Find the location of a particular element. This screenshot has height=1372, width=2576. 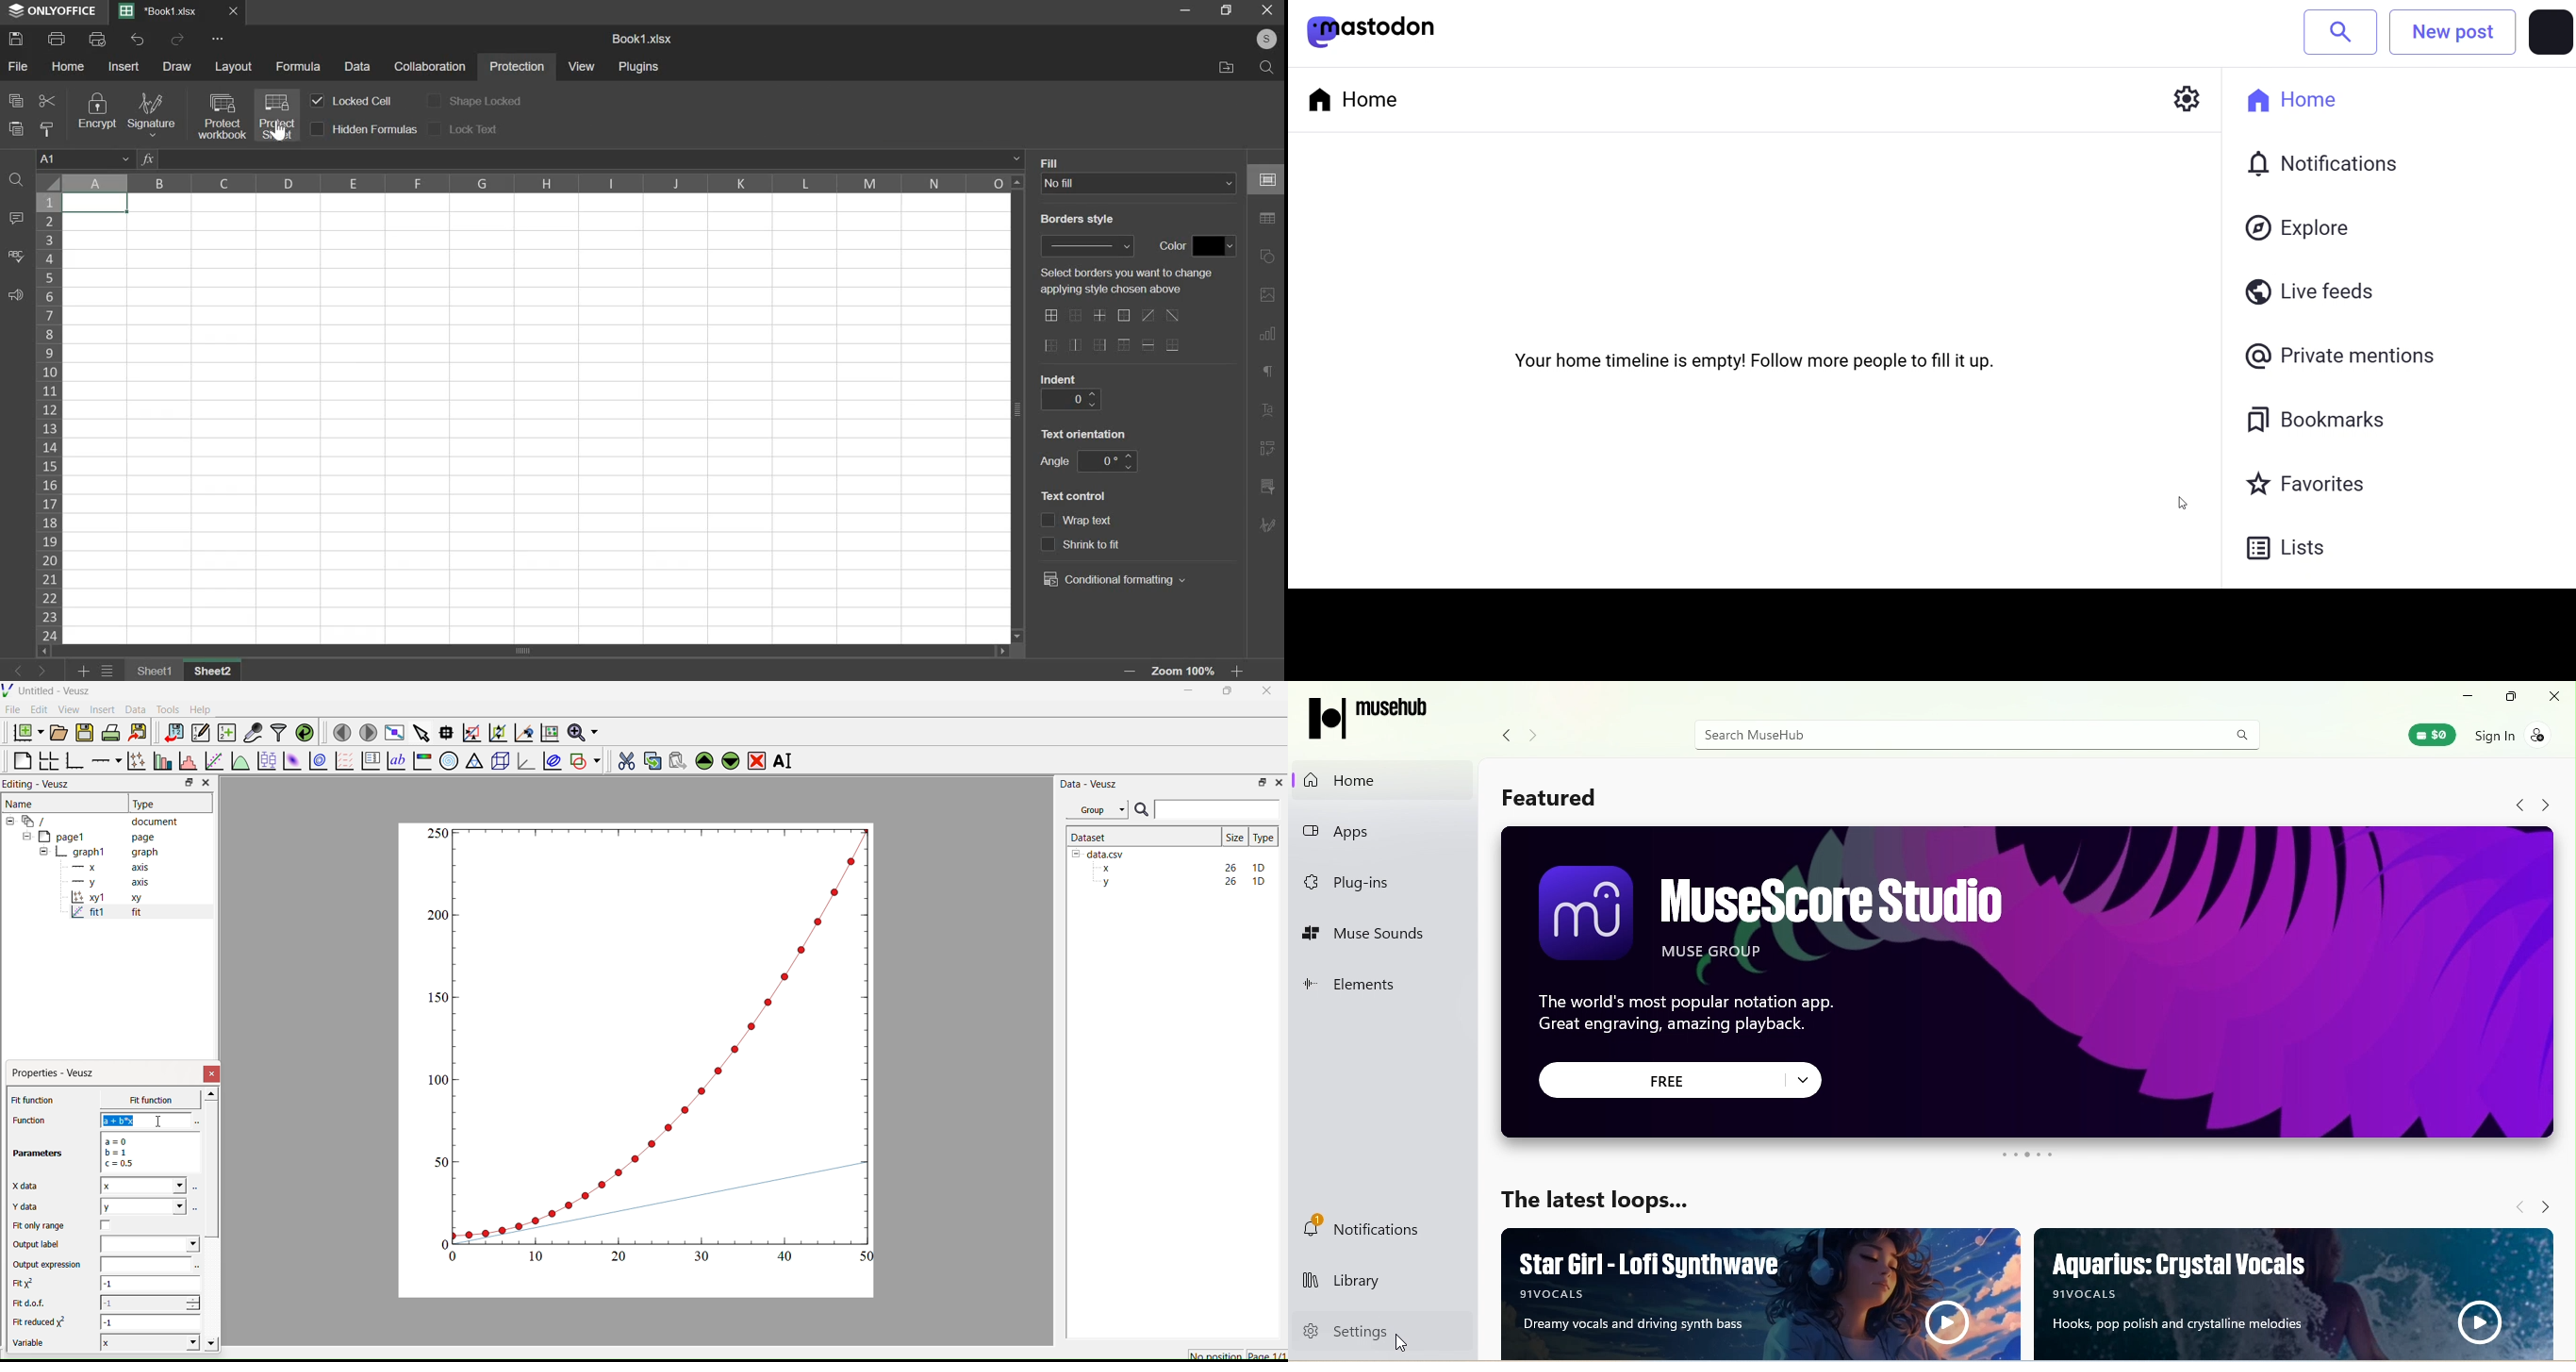

checkbox is located at coordinates (318, 129).